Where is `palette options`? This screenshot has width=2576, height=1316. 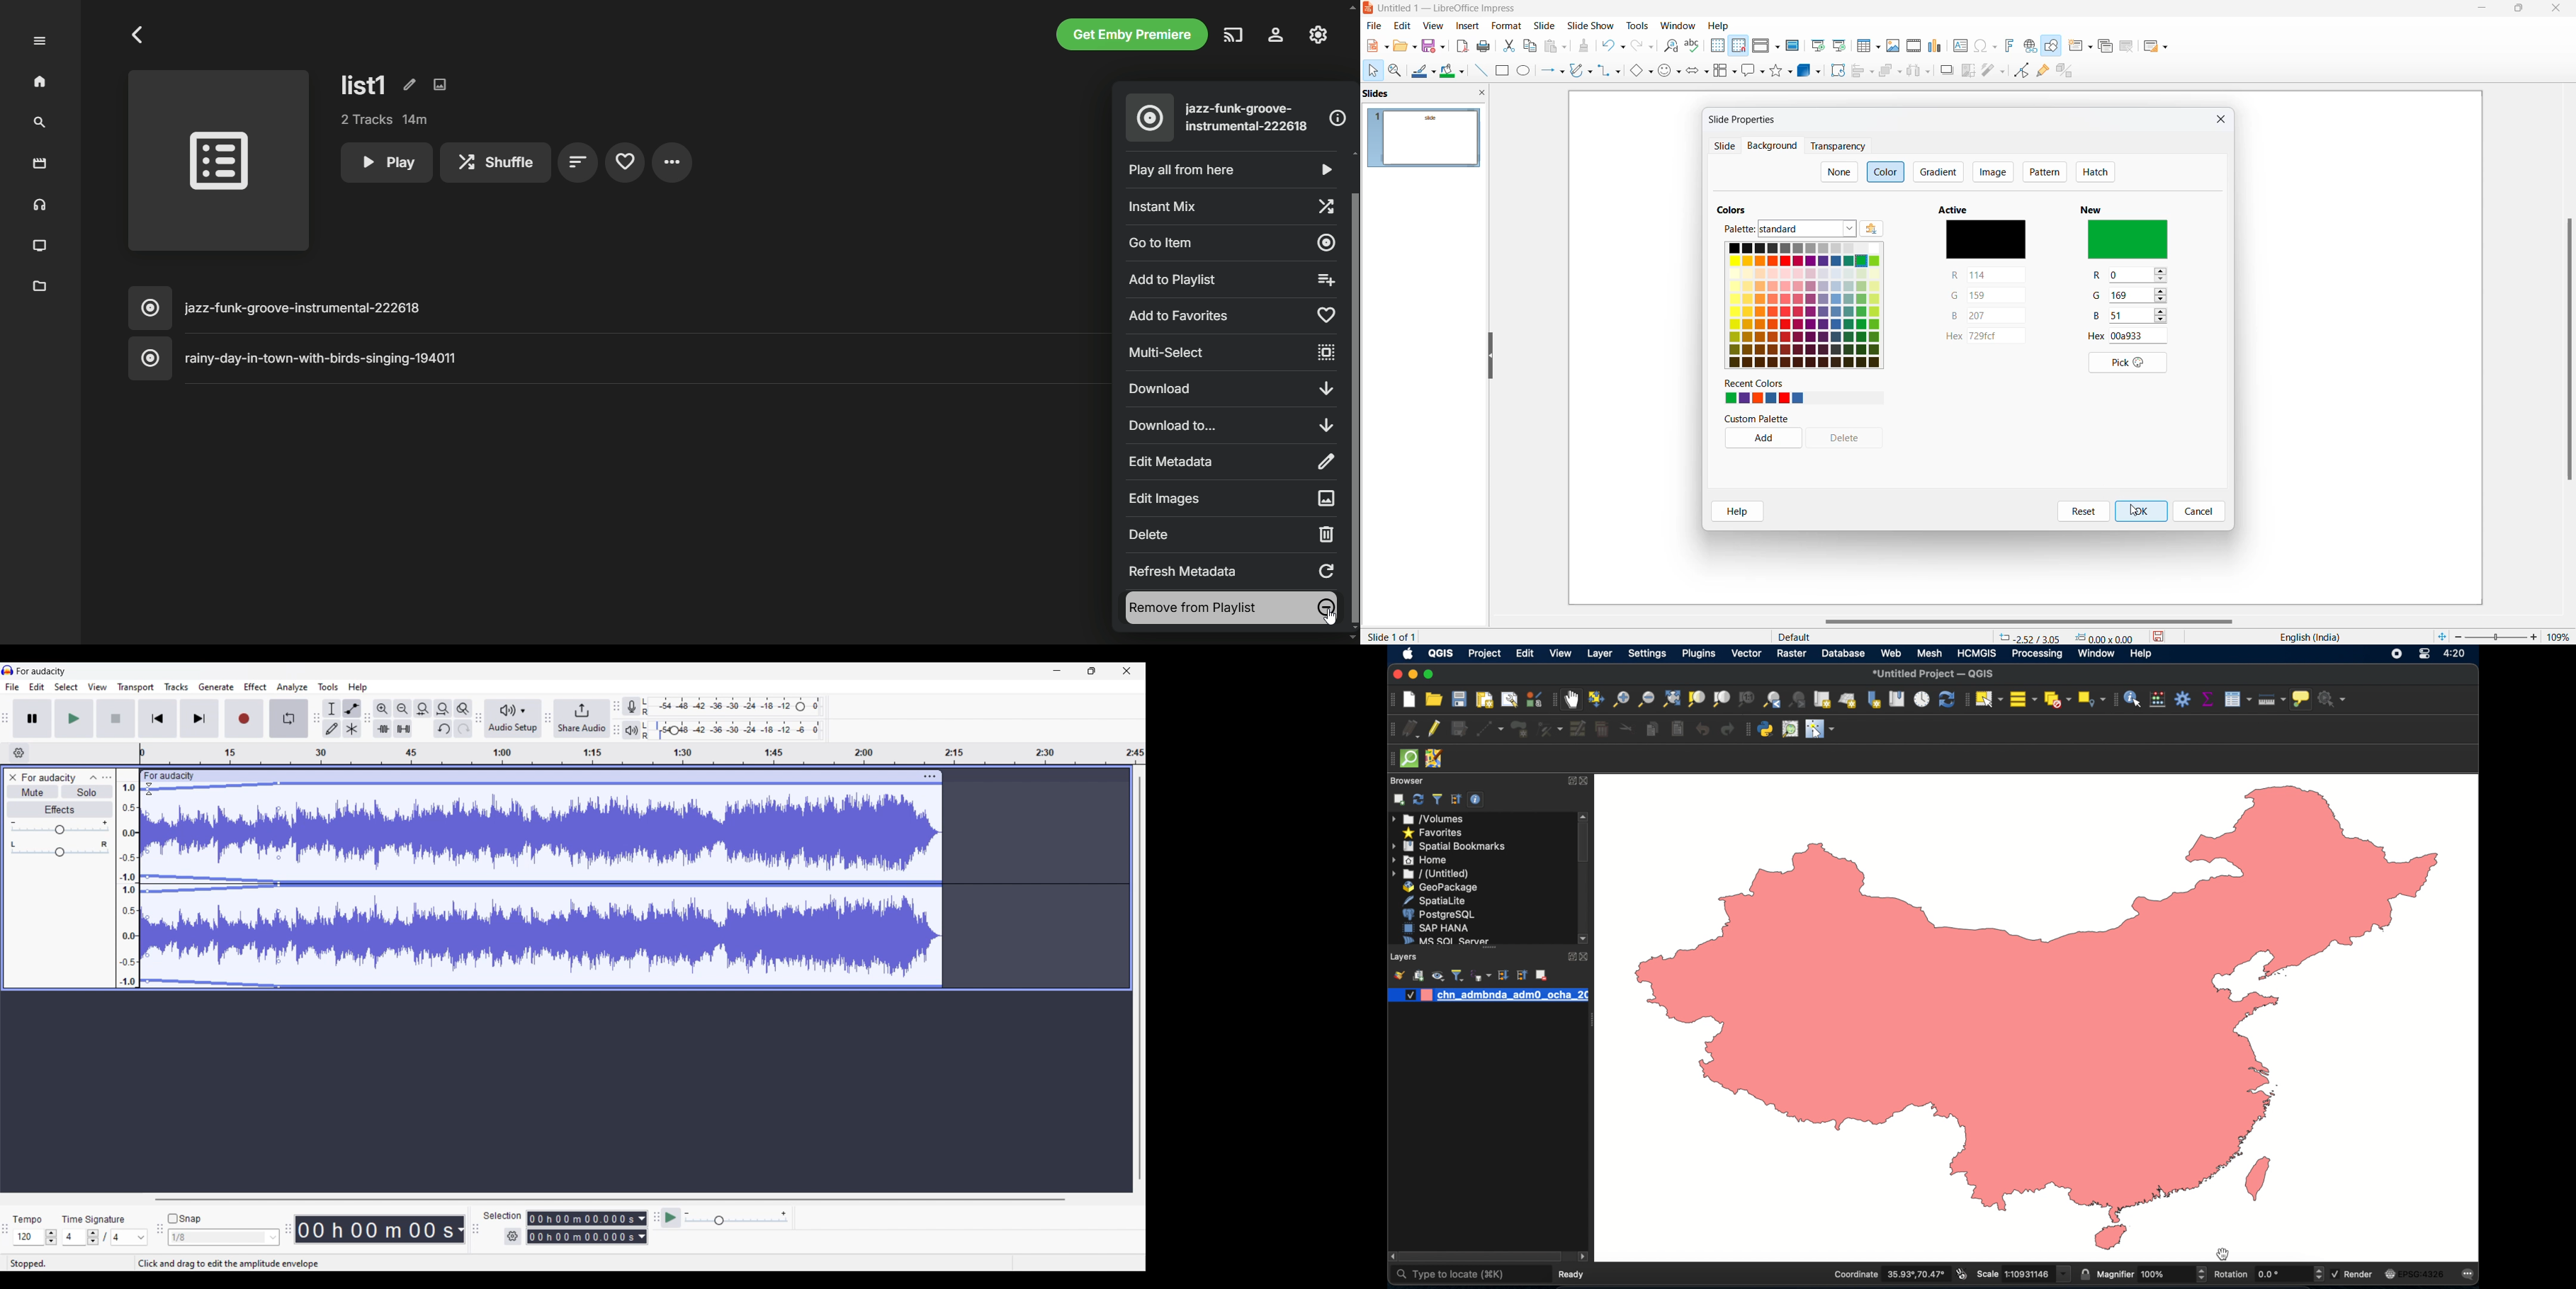 palette options is located at coordinates (1808, 229).